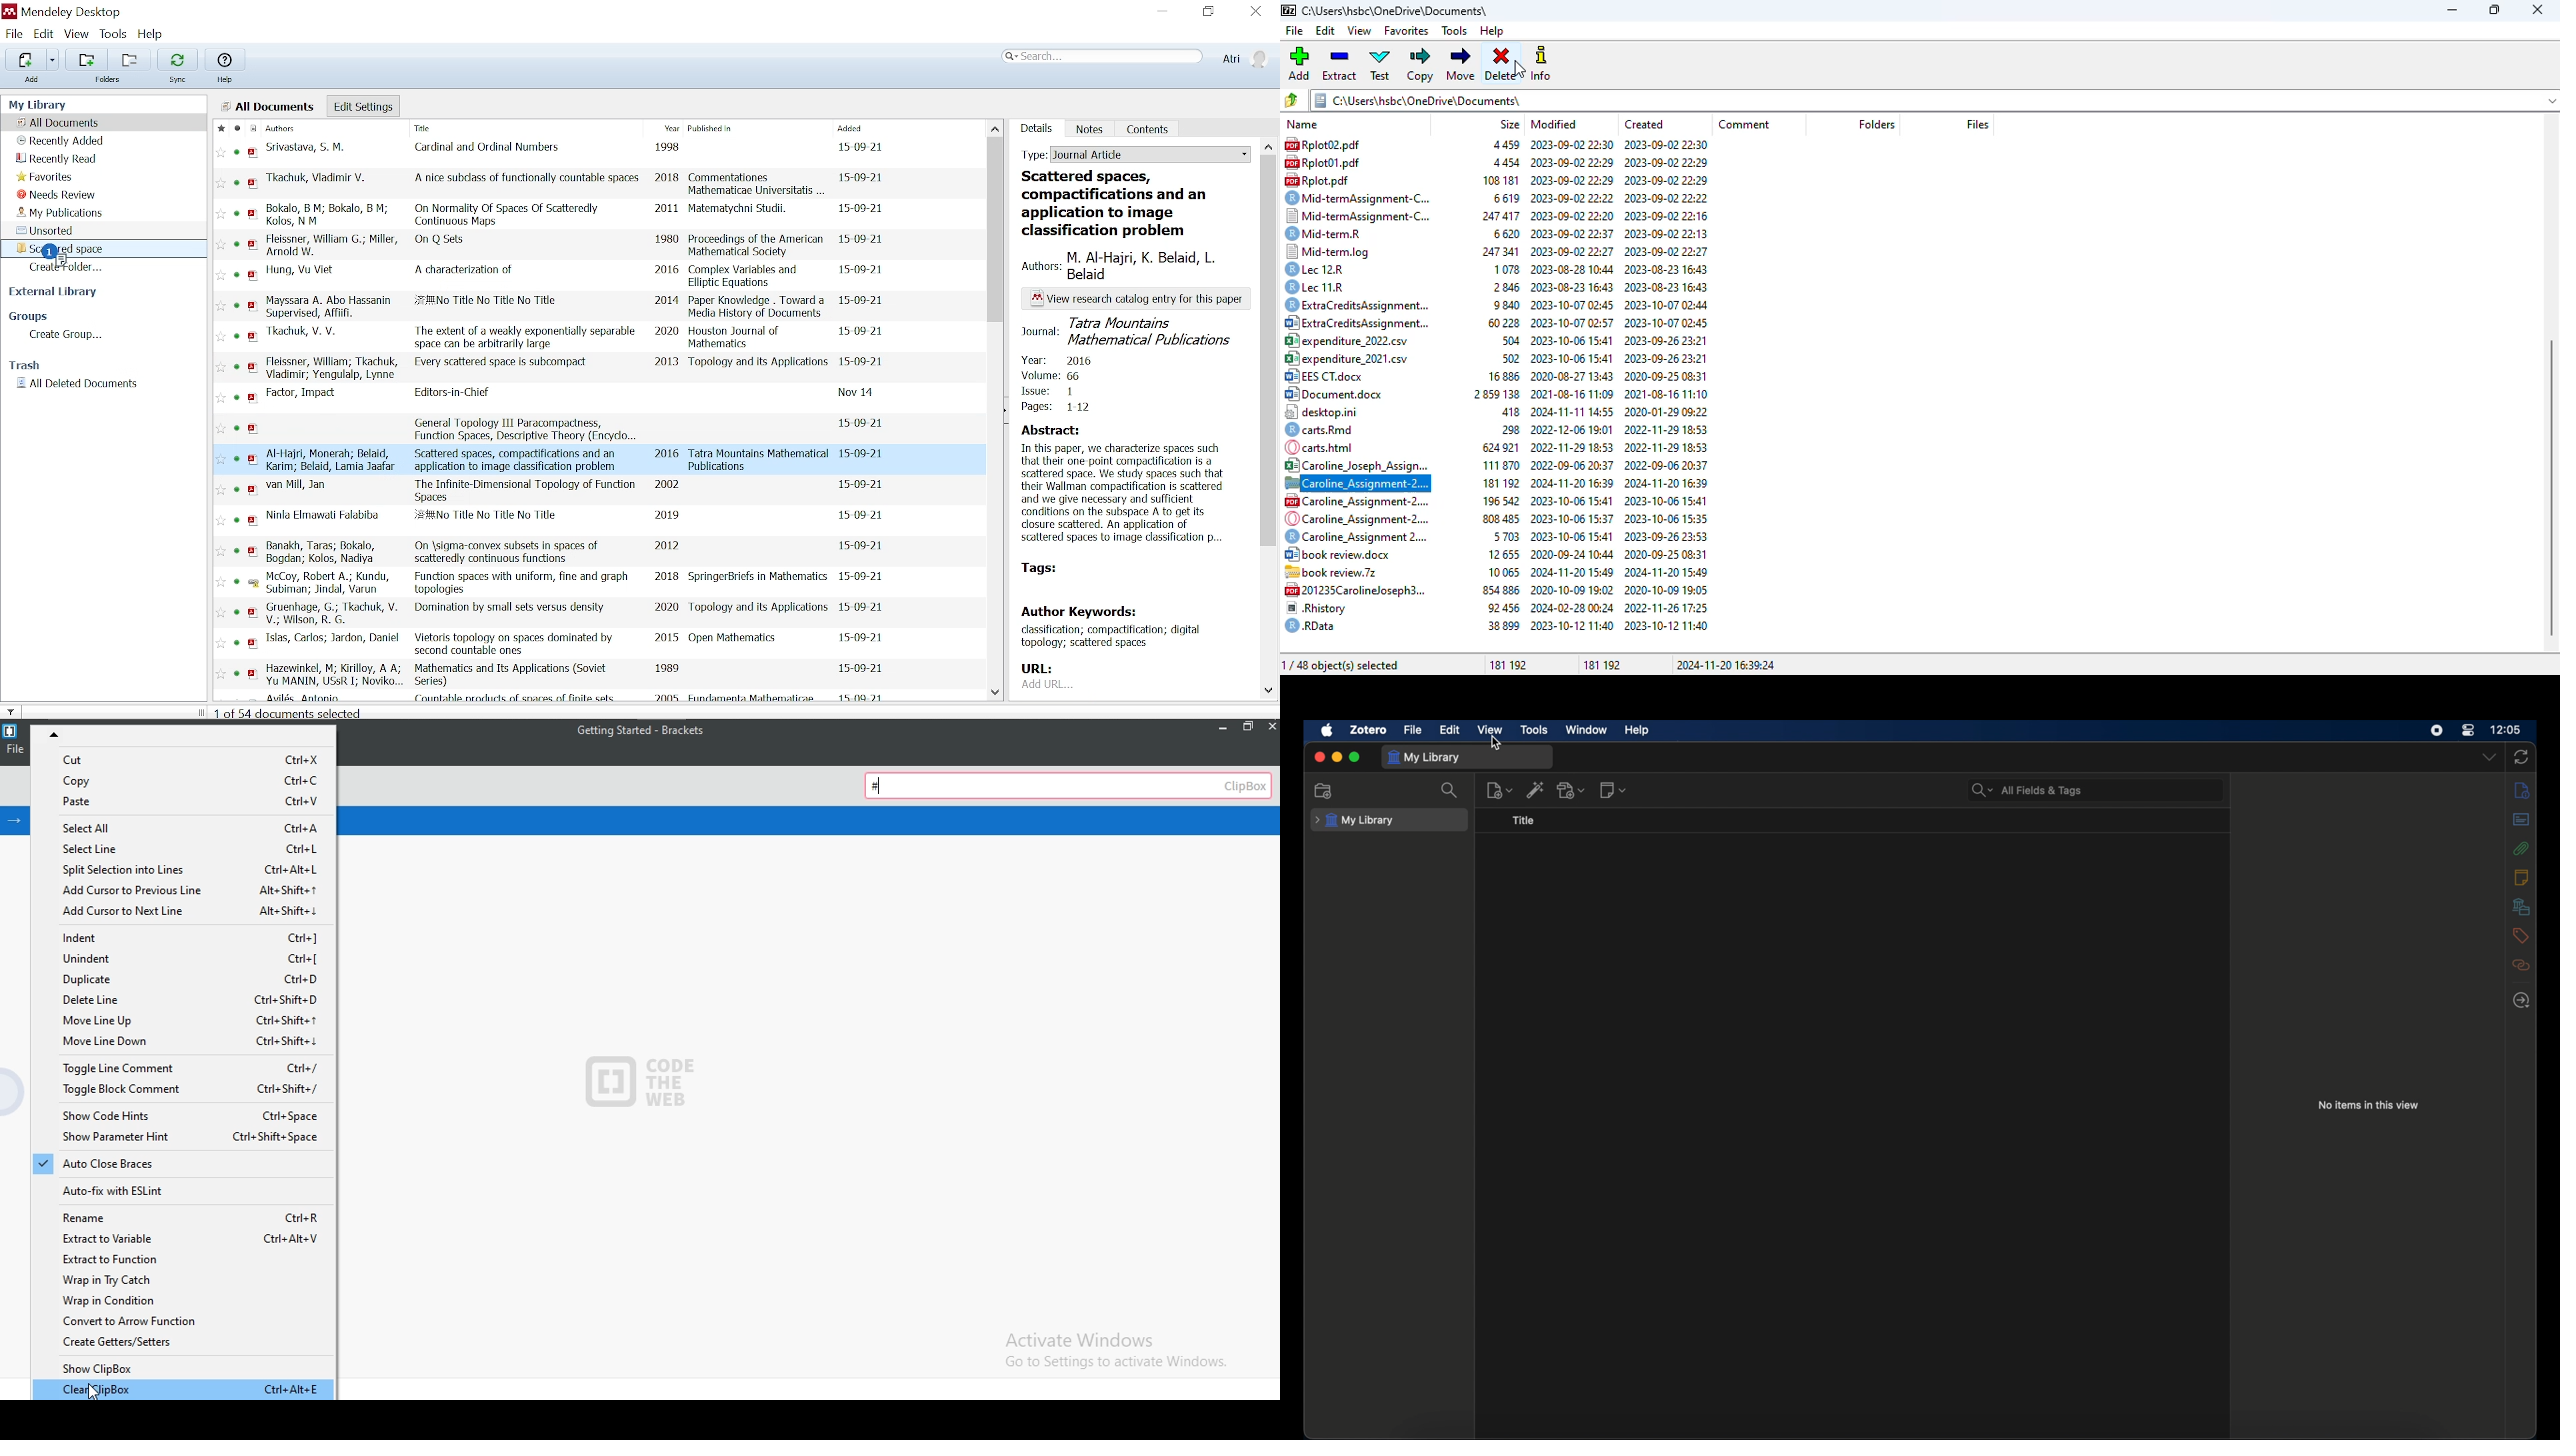 The width and height of the screenshot is (2576, 1456). I want to click on notes, so click(2521, 876).